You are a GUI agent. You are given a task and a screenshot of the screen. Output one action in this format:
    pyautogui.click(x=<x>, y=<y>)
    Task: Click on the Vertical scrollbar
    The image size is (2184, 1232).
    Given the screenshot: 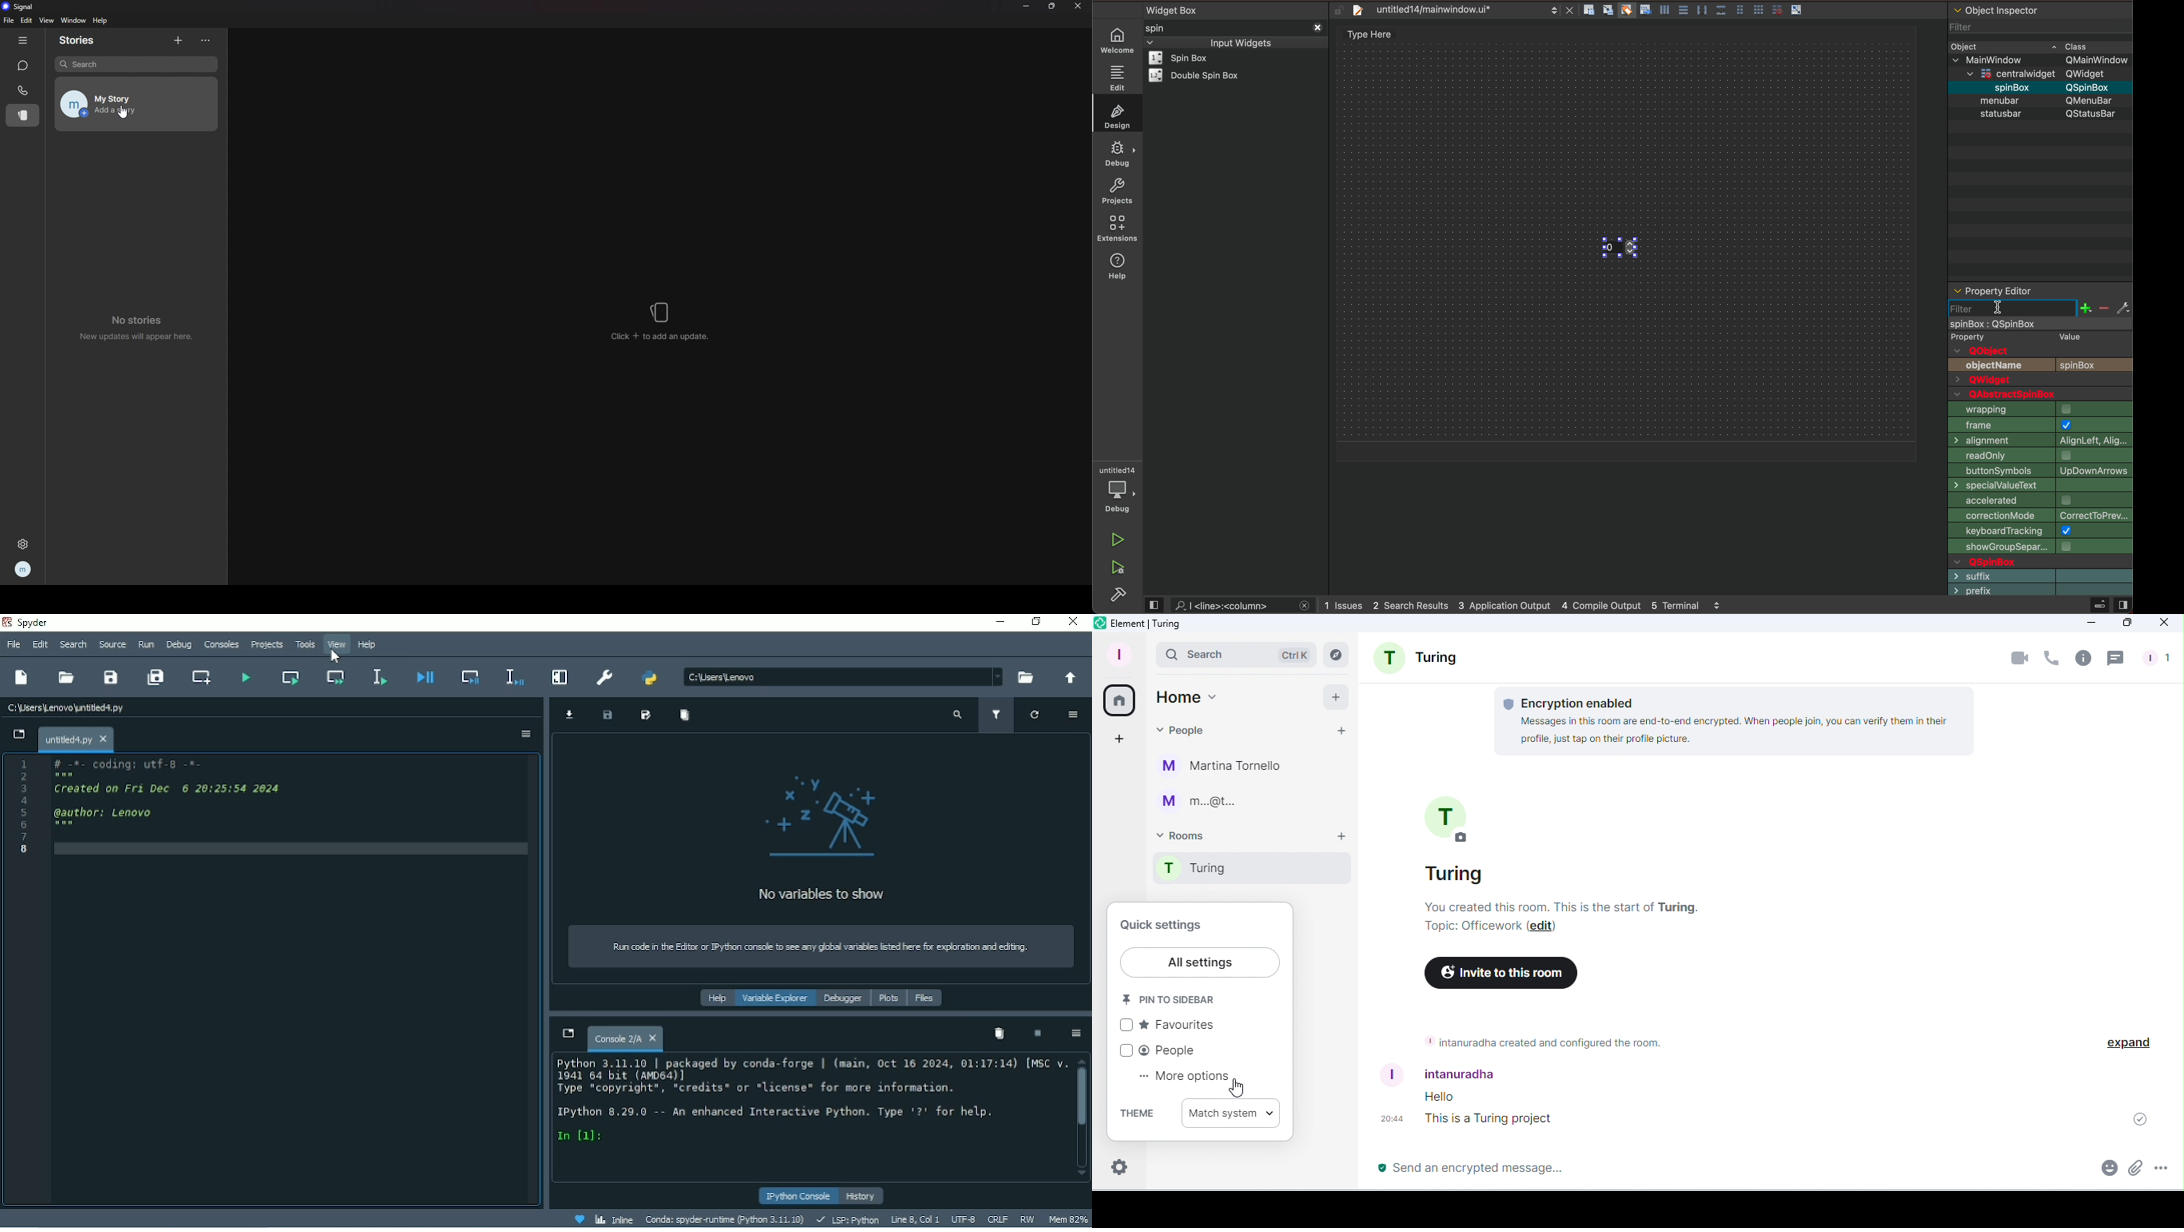 What is the action you would take?
    pyautogui.click(x=1082, y=1100)
    